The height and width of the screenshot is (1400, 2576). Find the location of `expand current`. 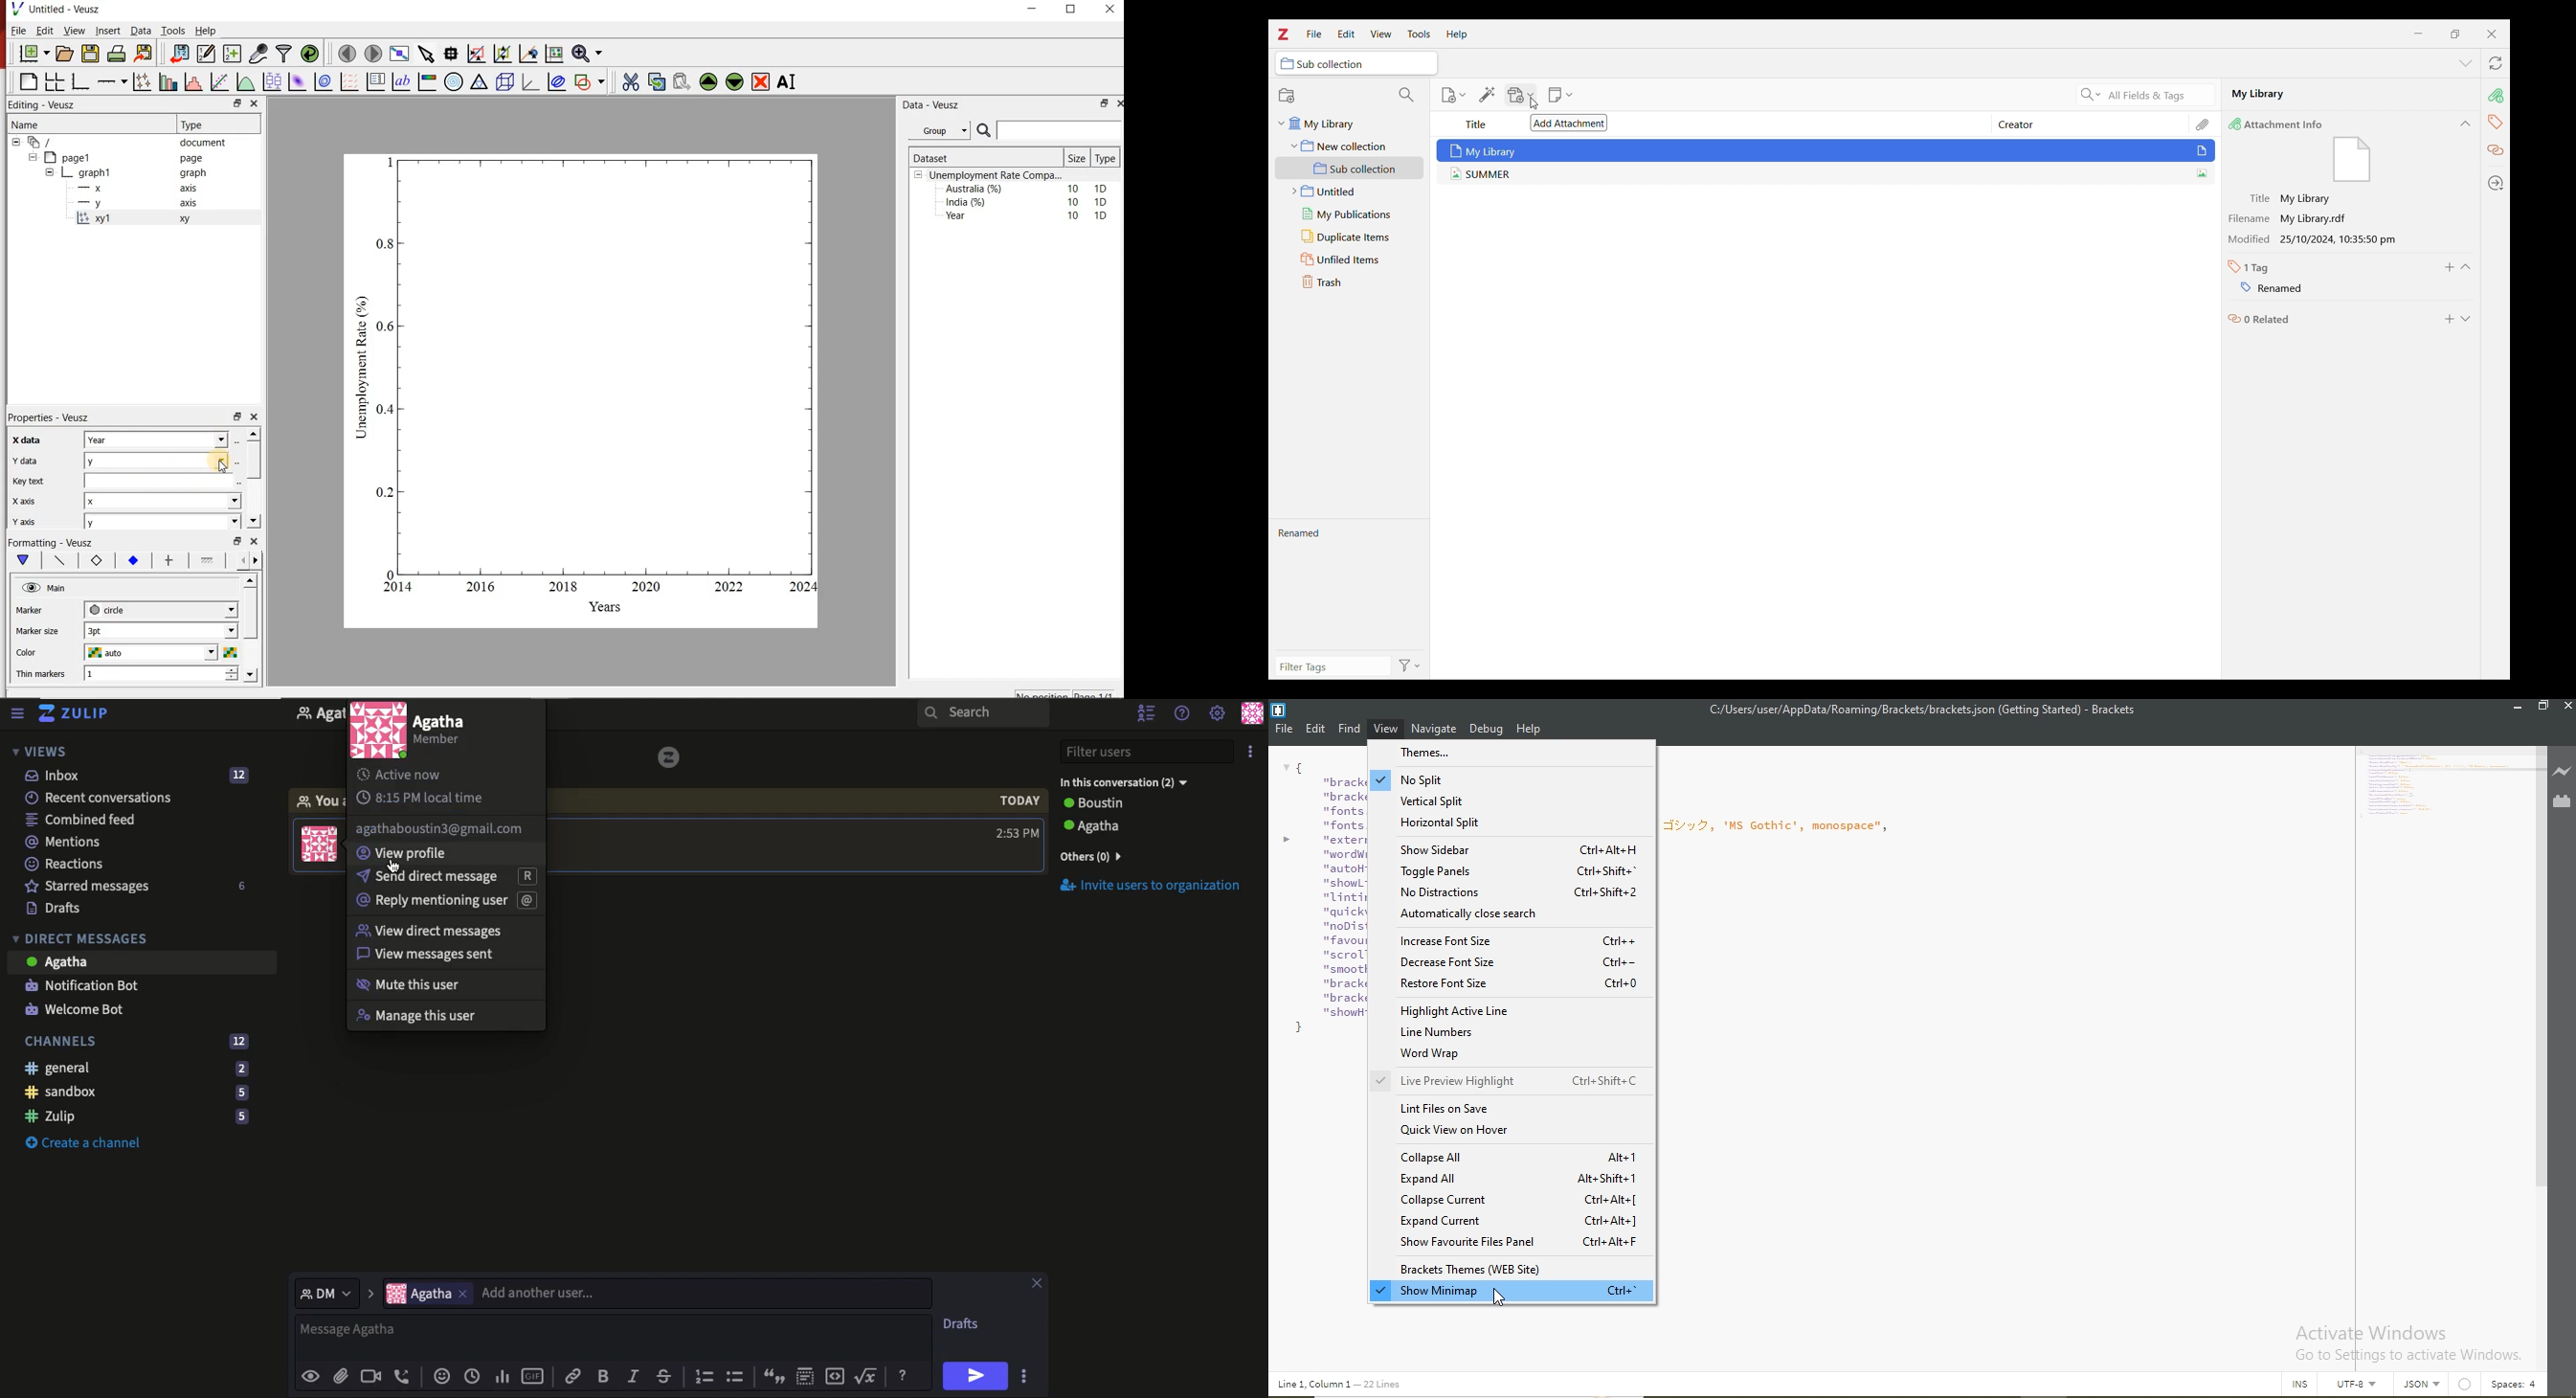

expand current is located at coordinates (1521, 1222).